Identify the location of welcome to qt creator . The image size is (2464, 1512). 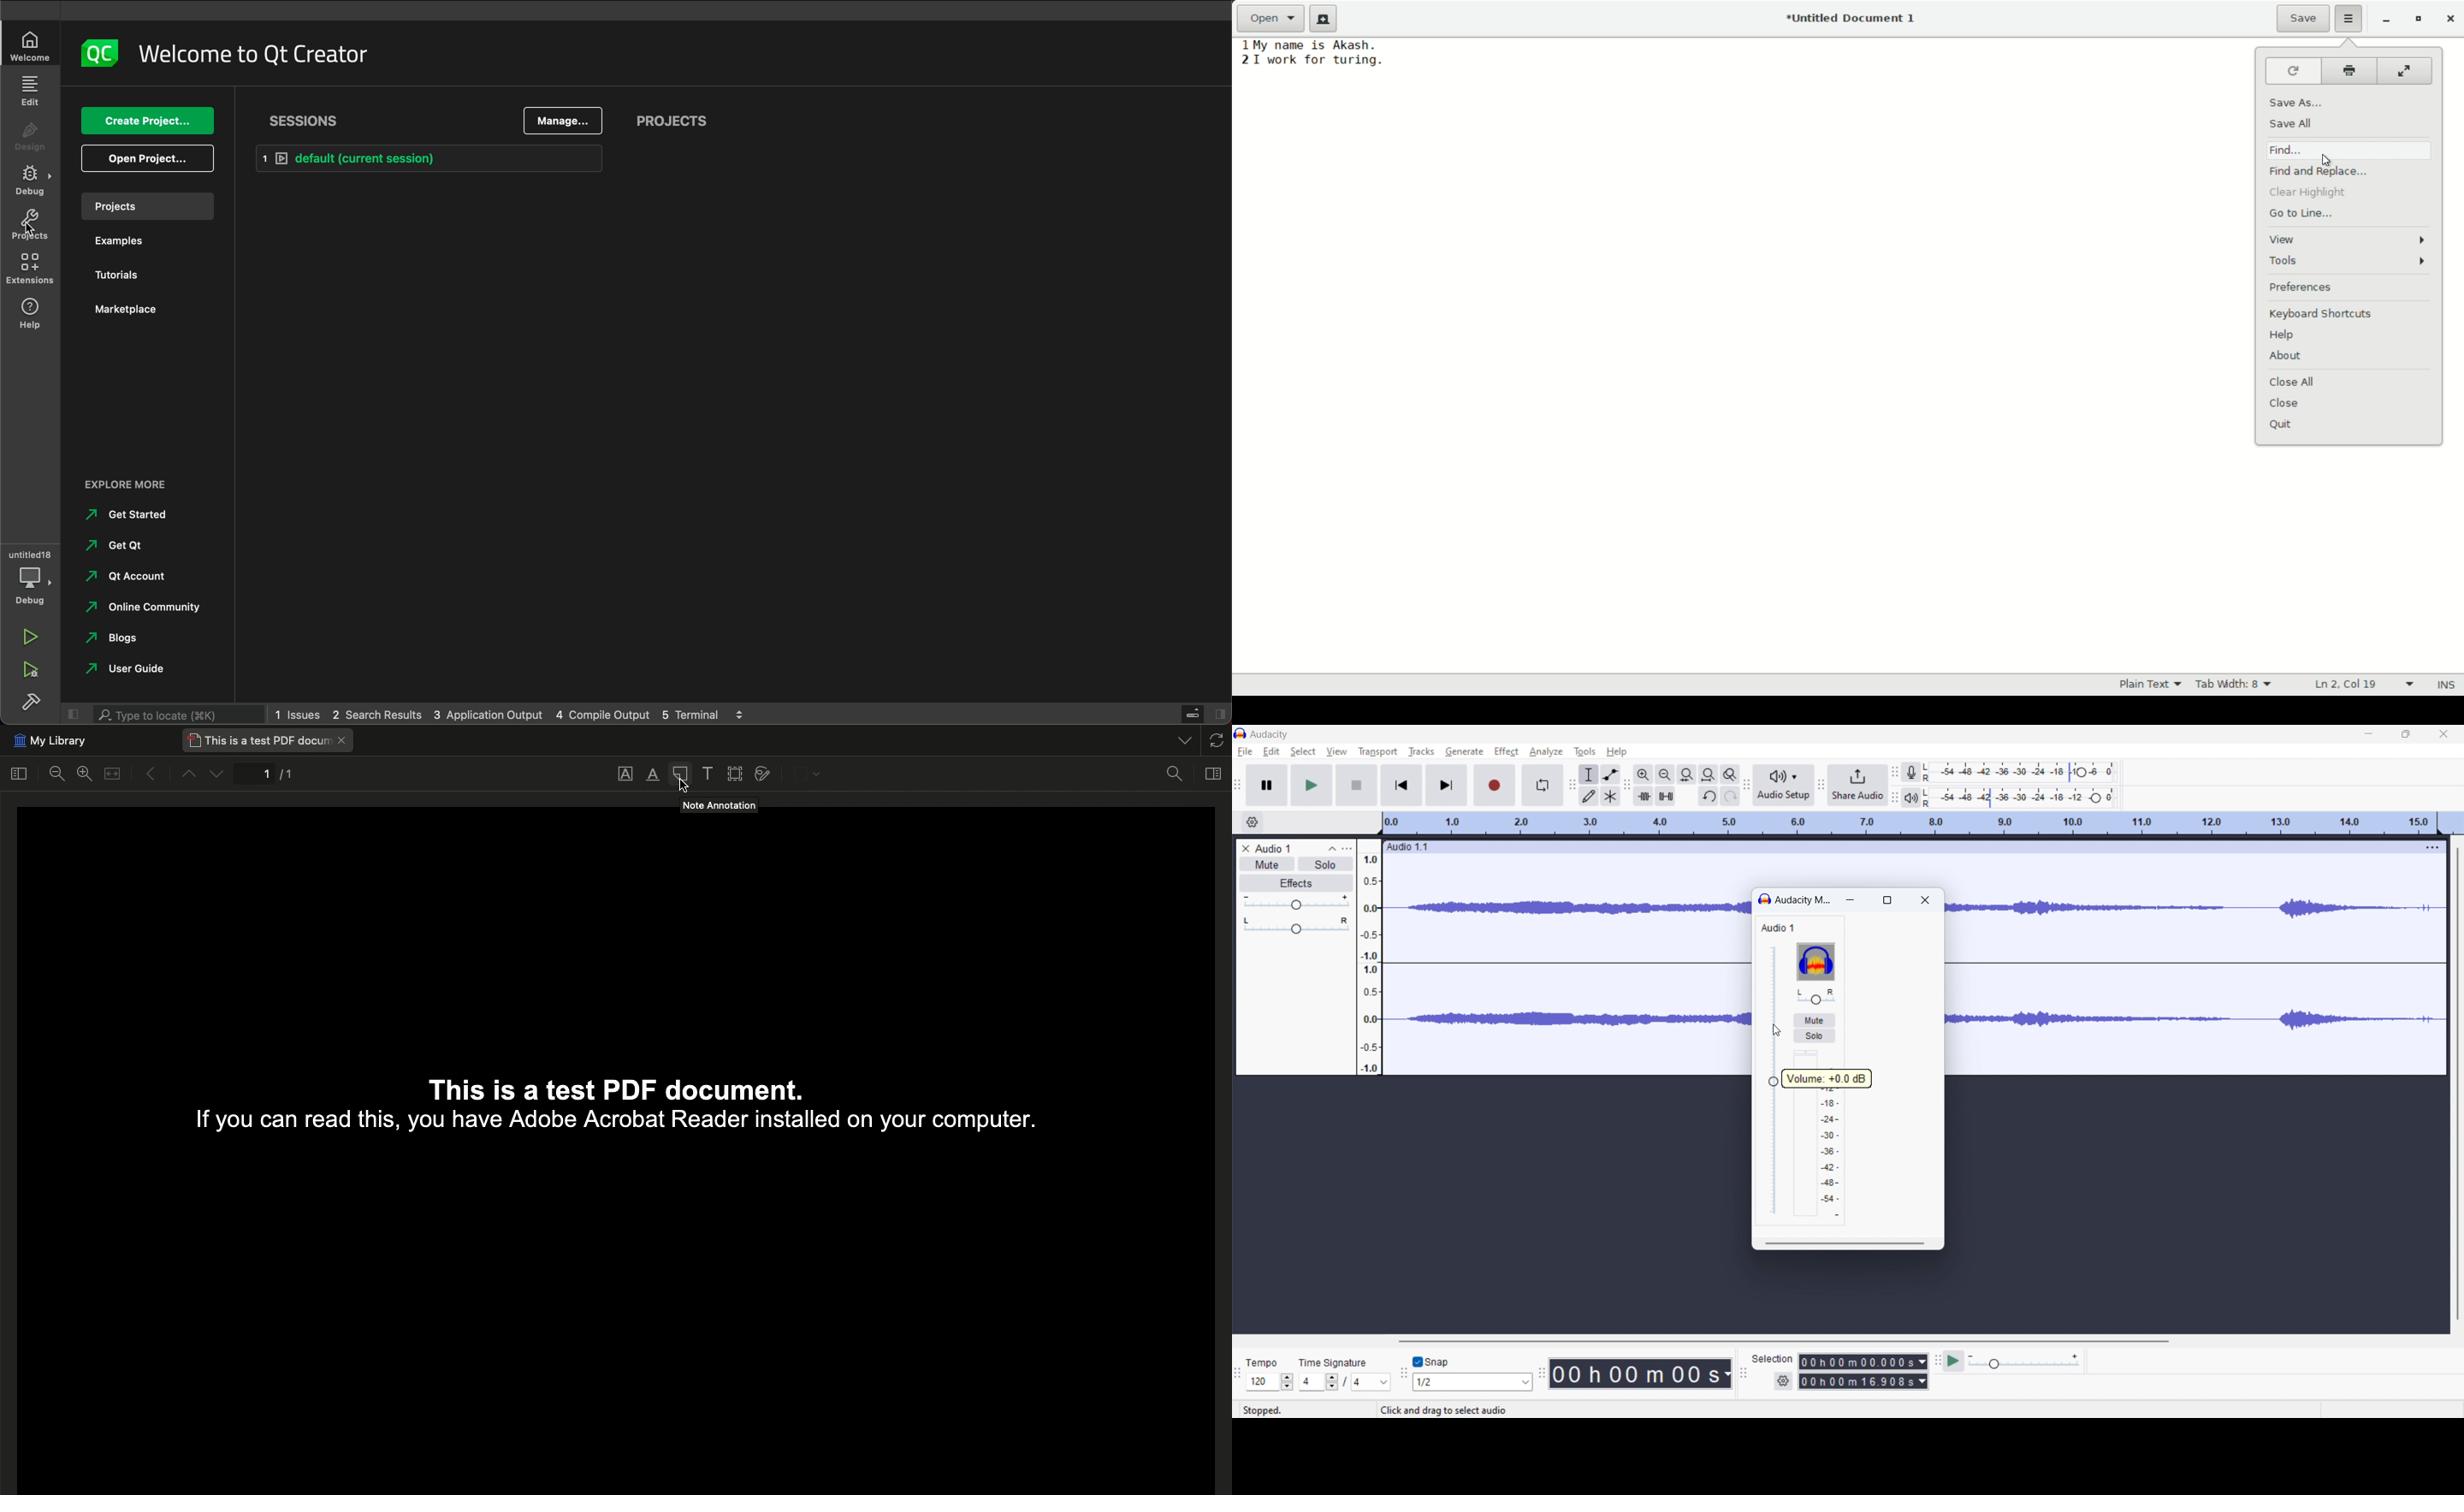
(256, 55).